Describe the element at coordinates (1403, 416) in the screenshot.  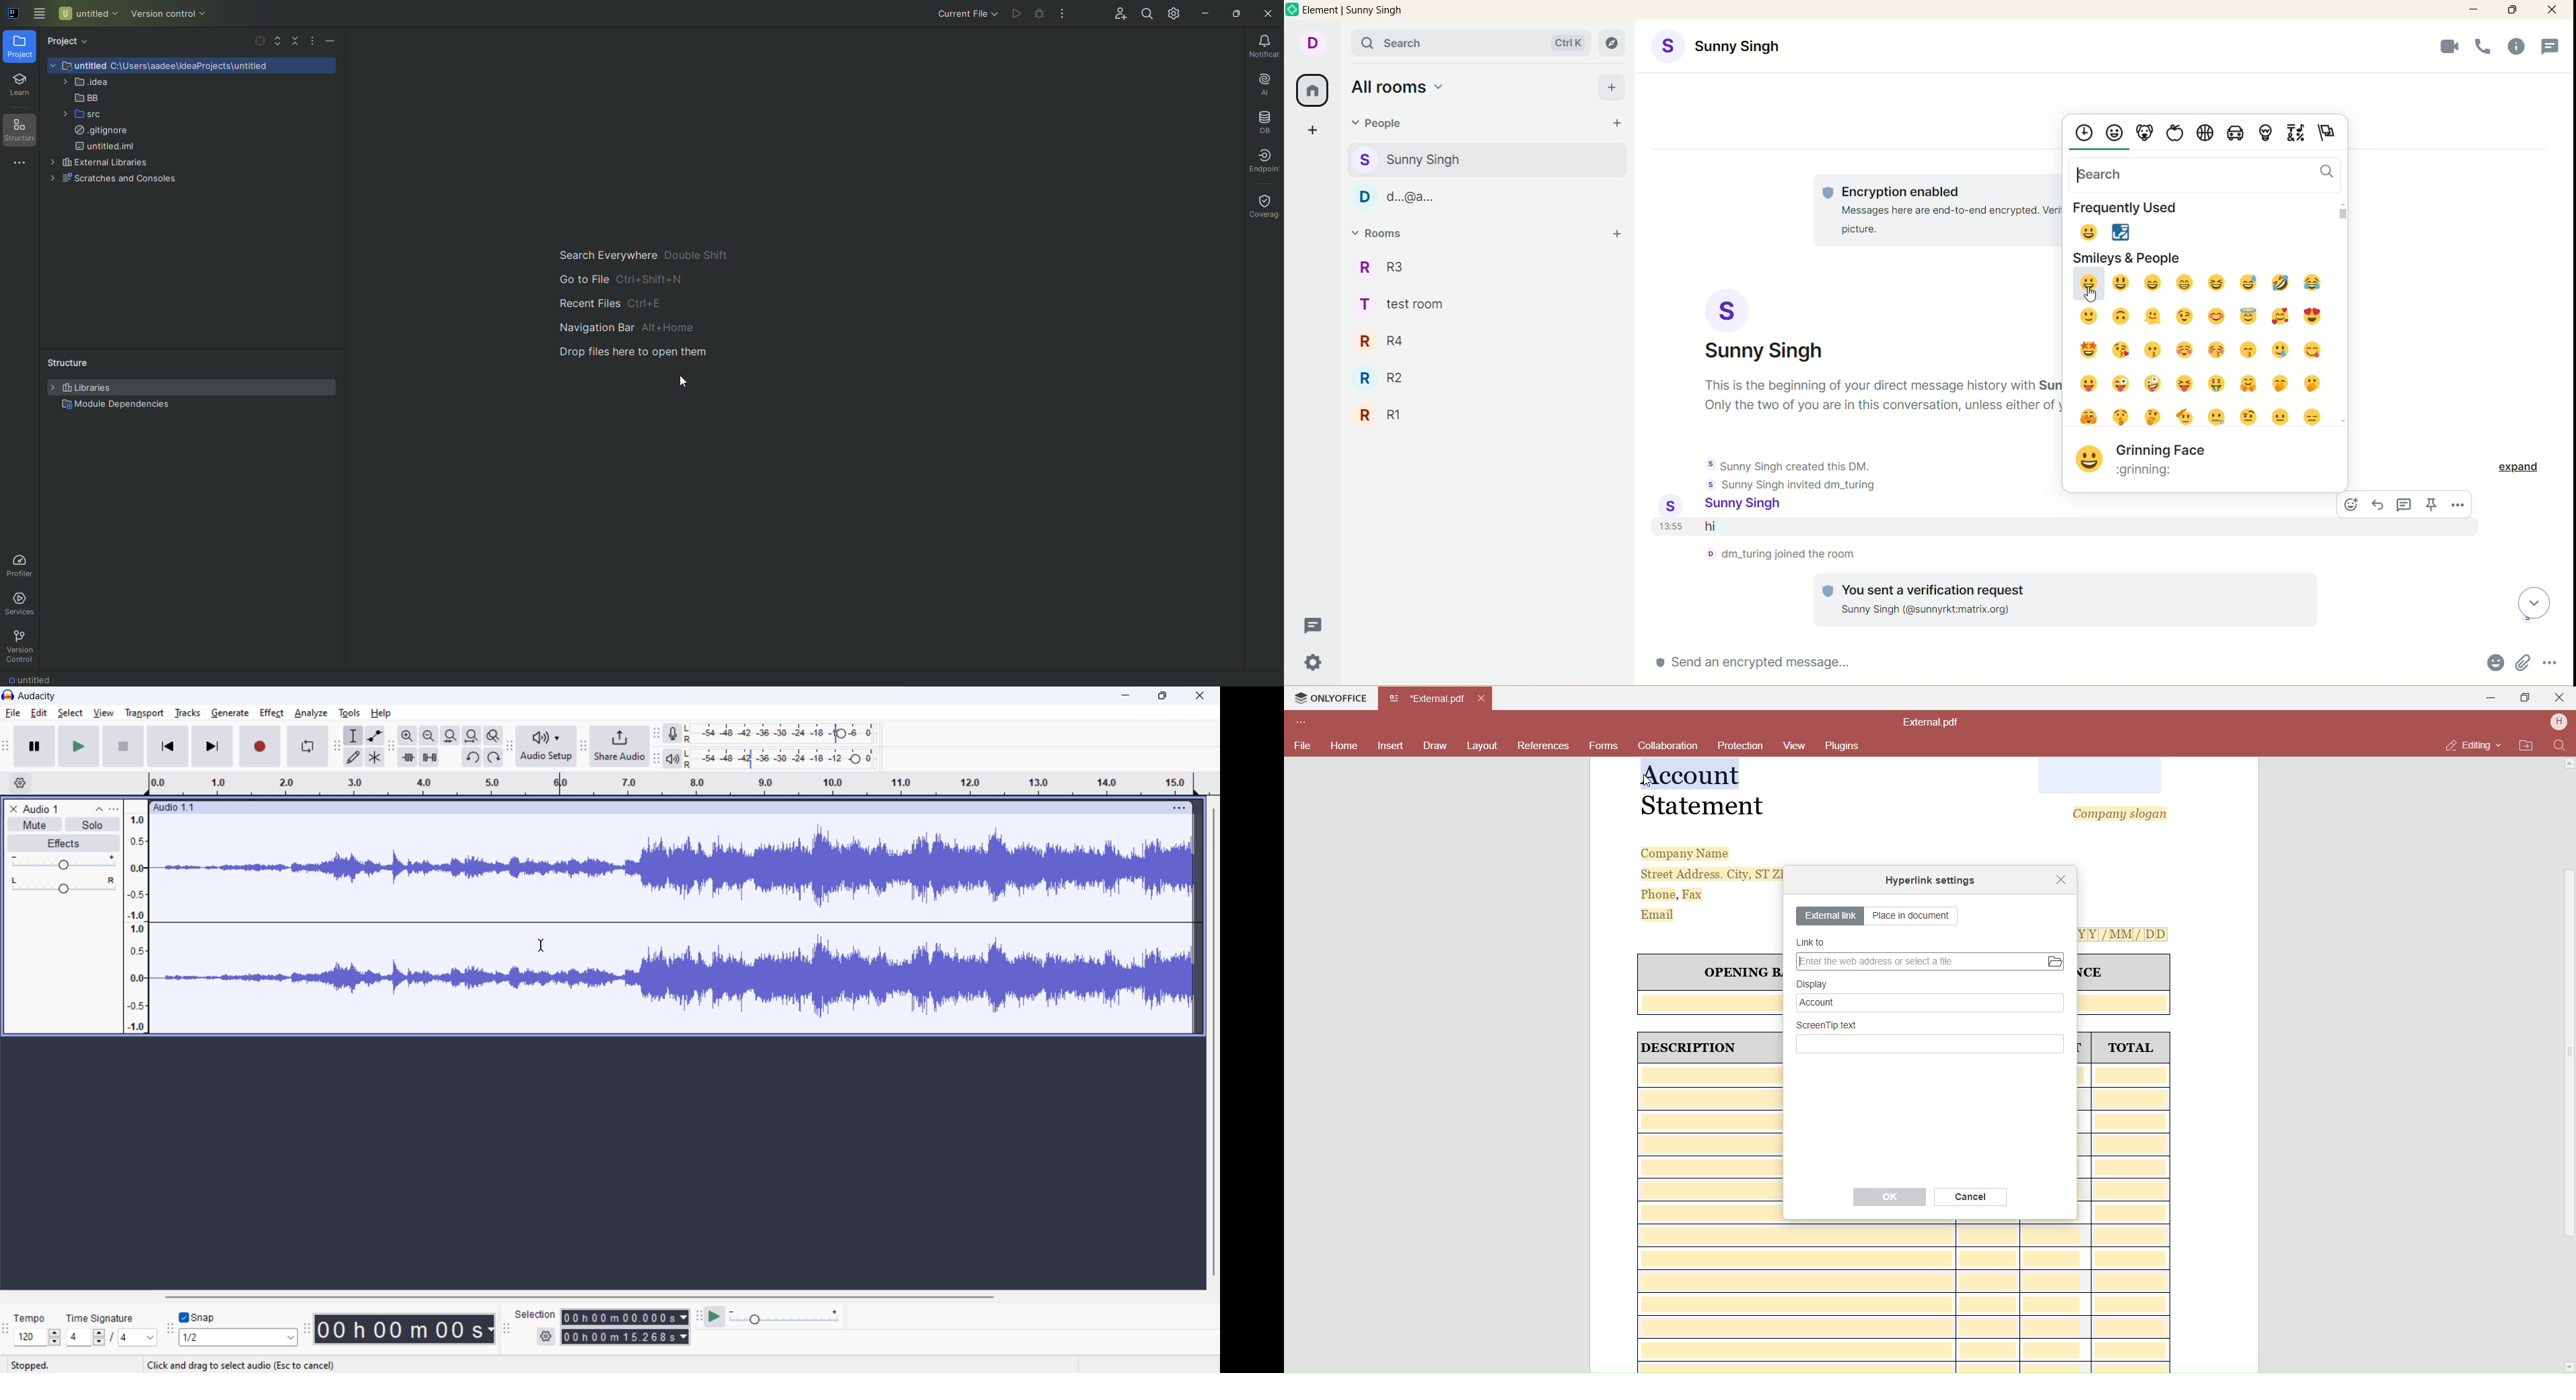
I see `R1` at that location.